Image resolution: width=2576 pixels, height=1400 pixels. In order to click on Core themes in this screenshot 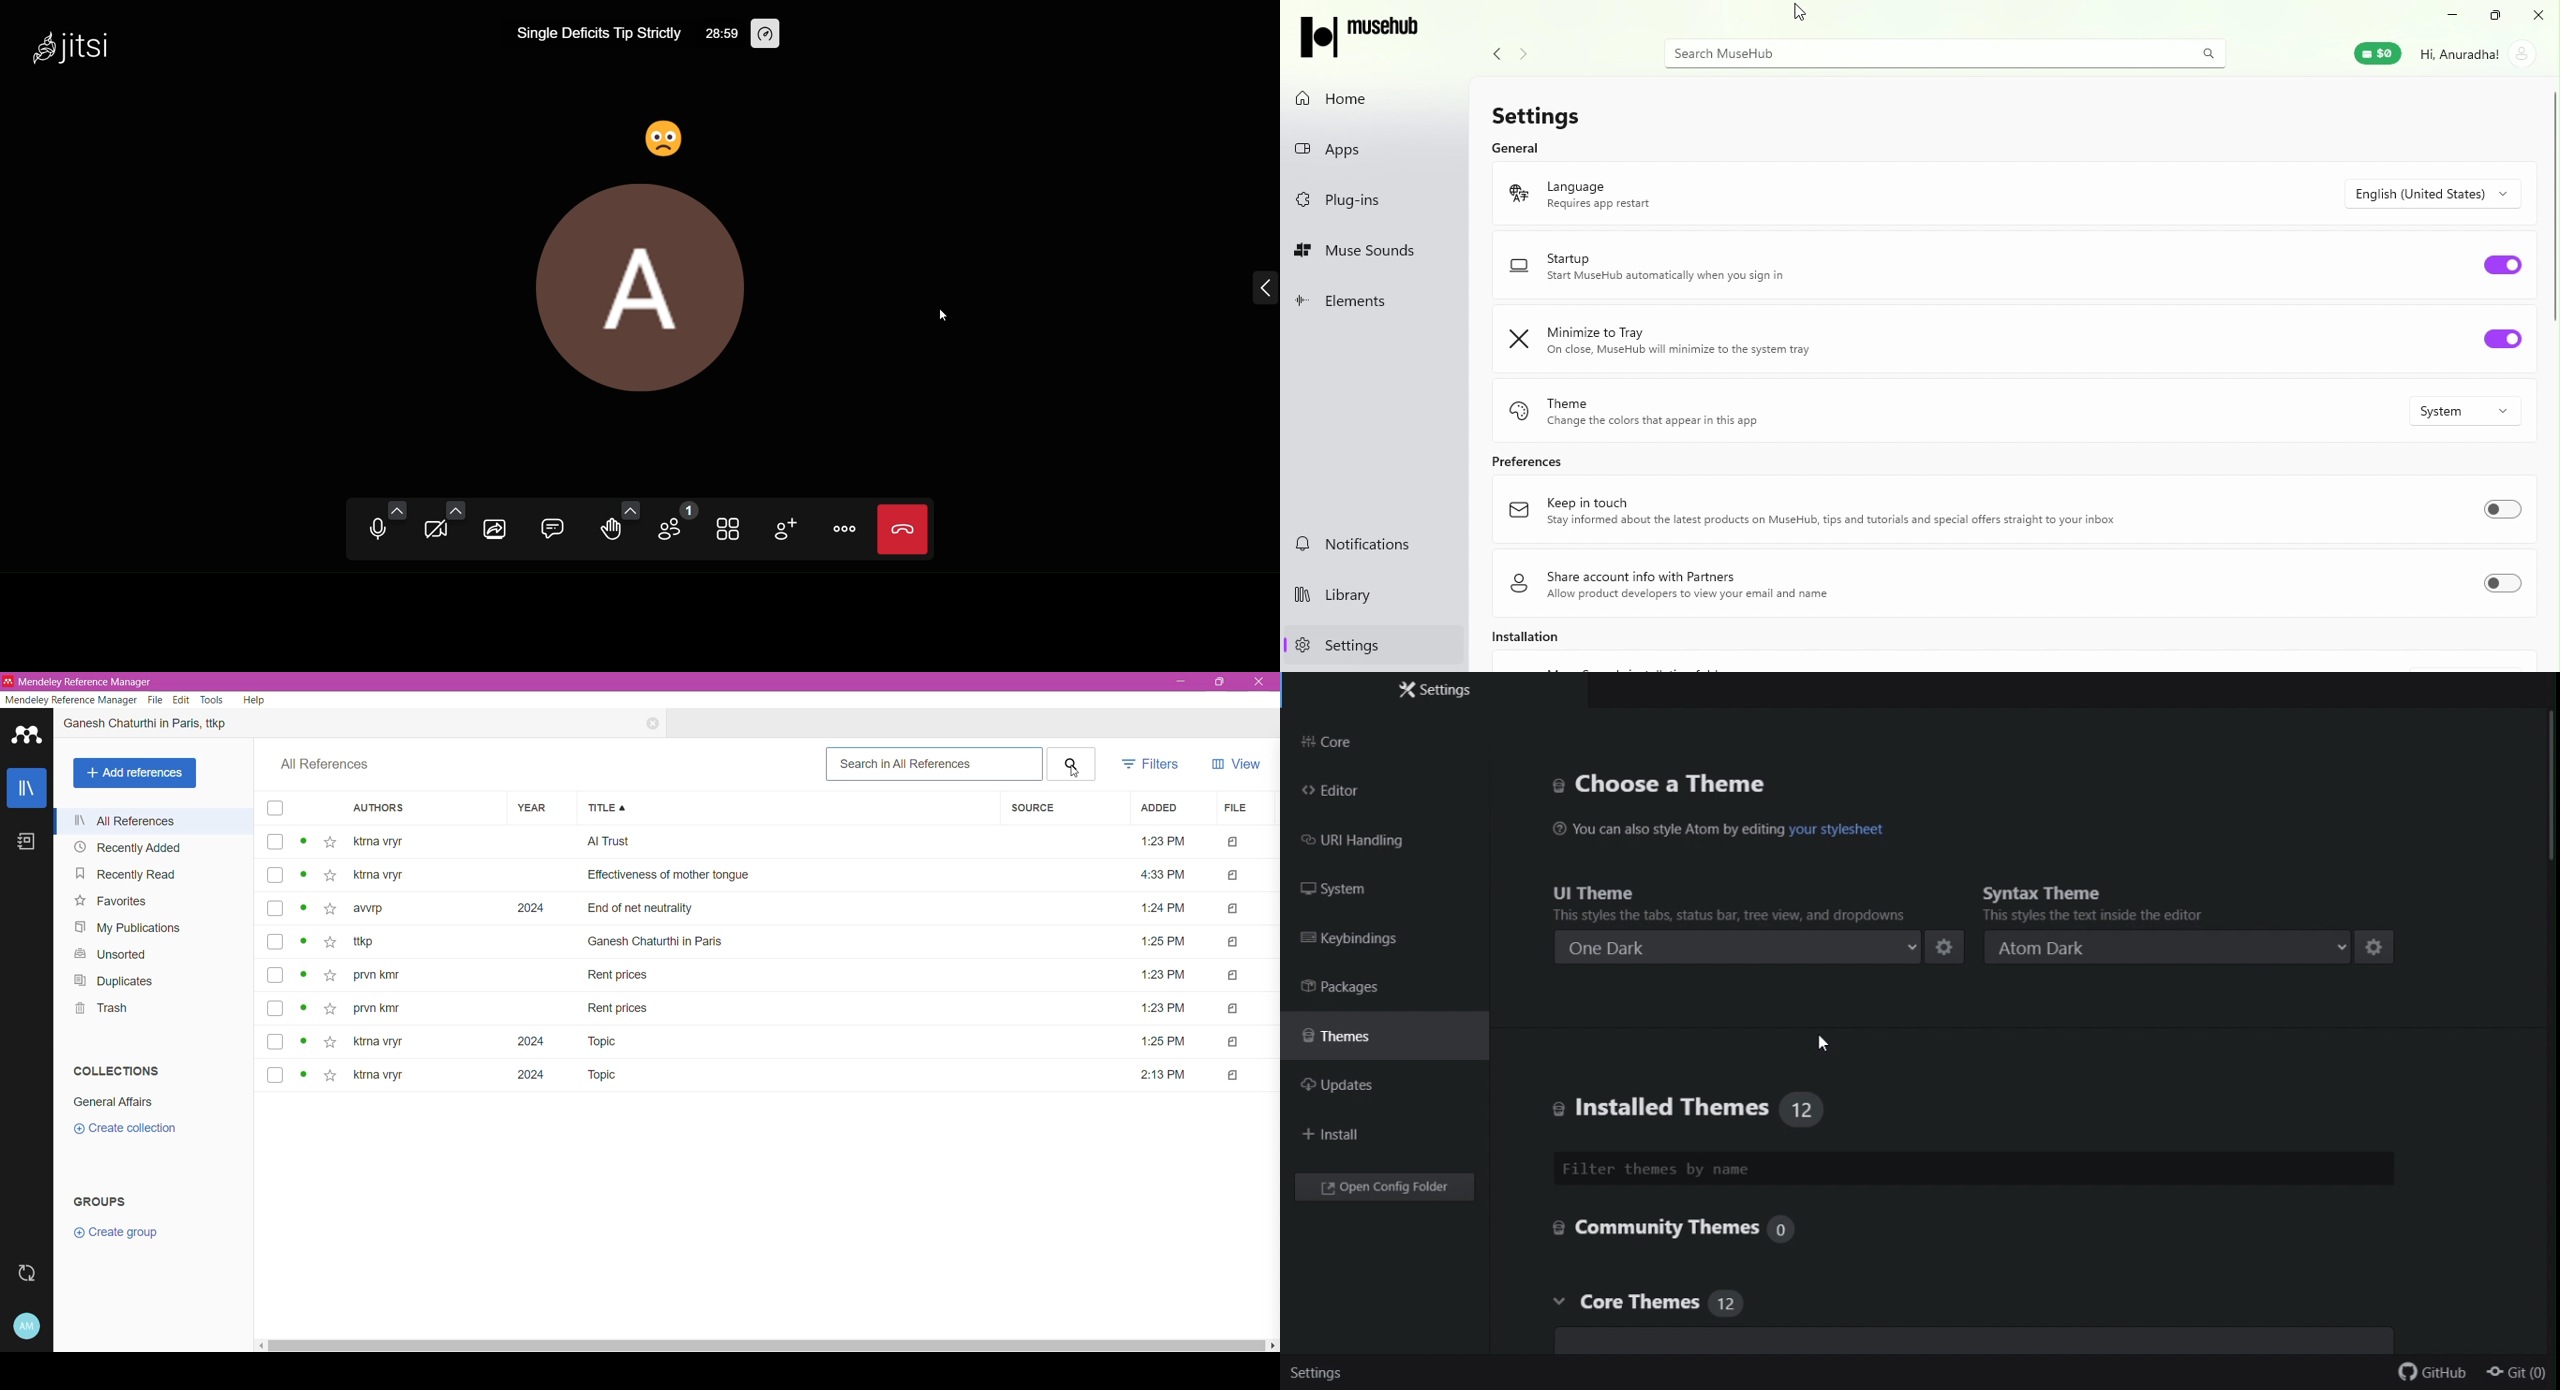, I will do `click(1645, 1302)`.